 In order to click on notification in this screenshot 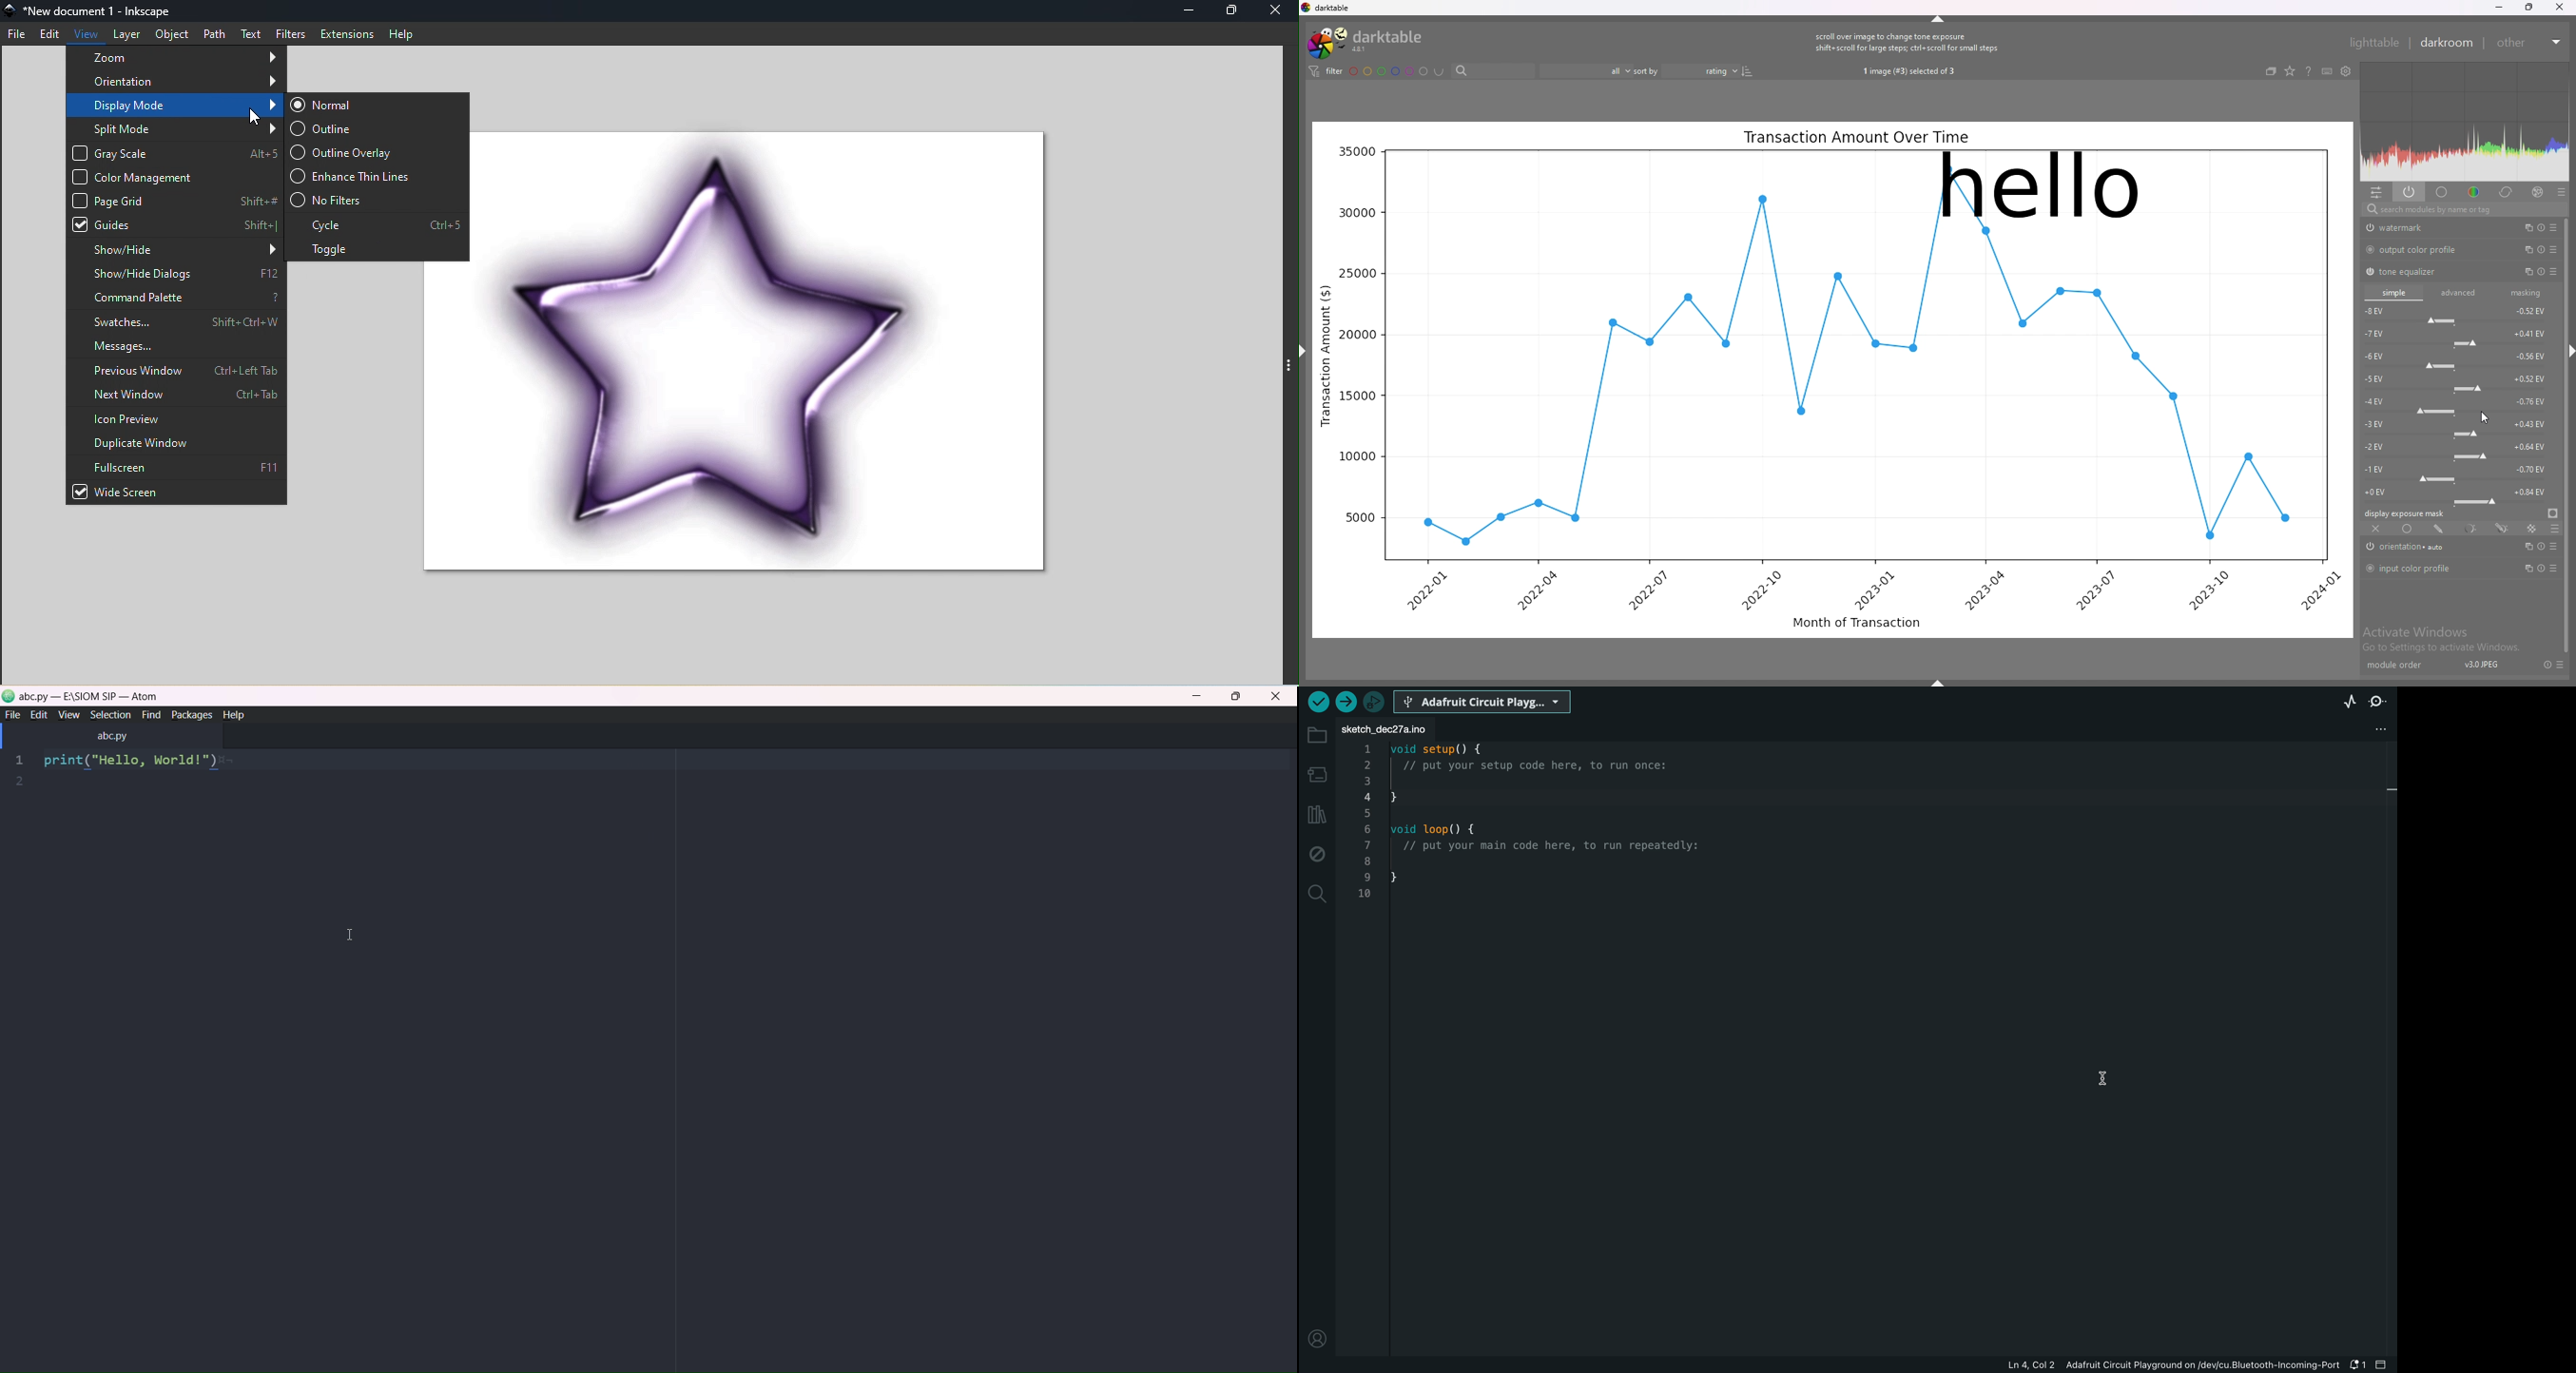, I will do `click(2357, 1364)`.